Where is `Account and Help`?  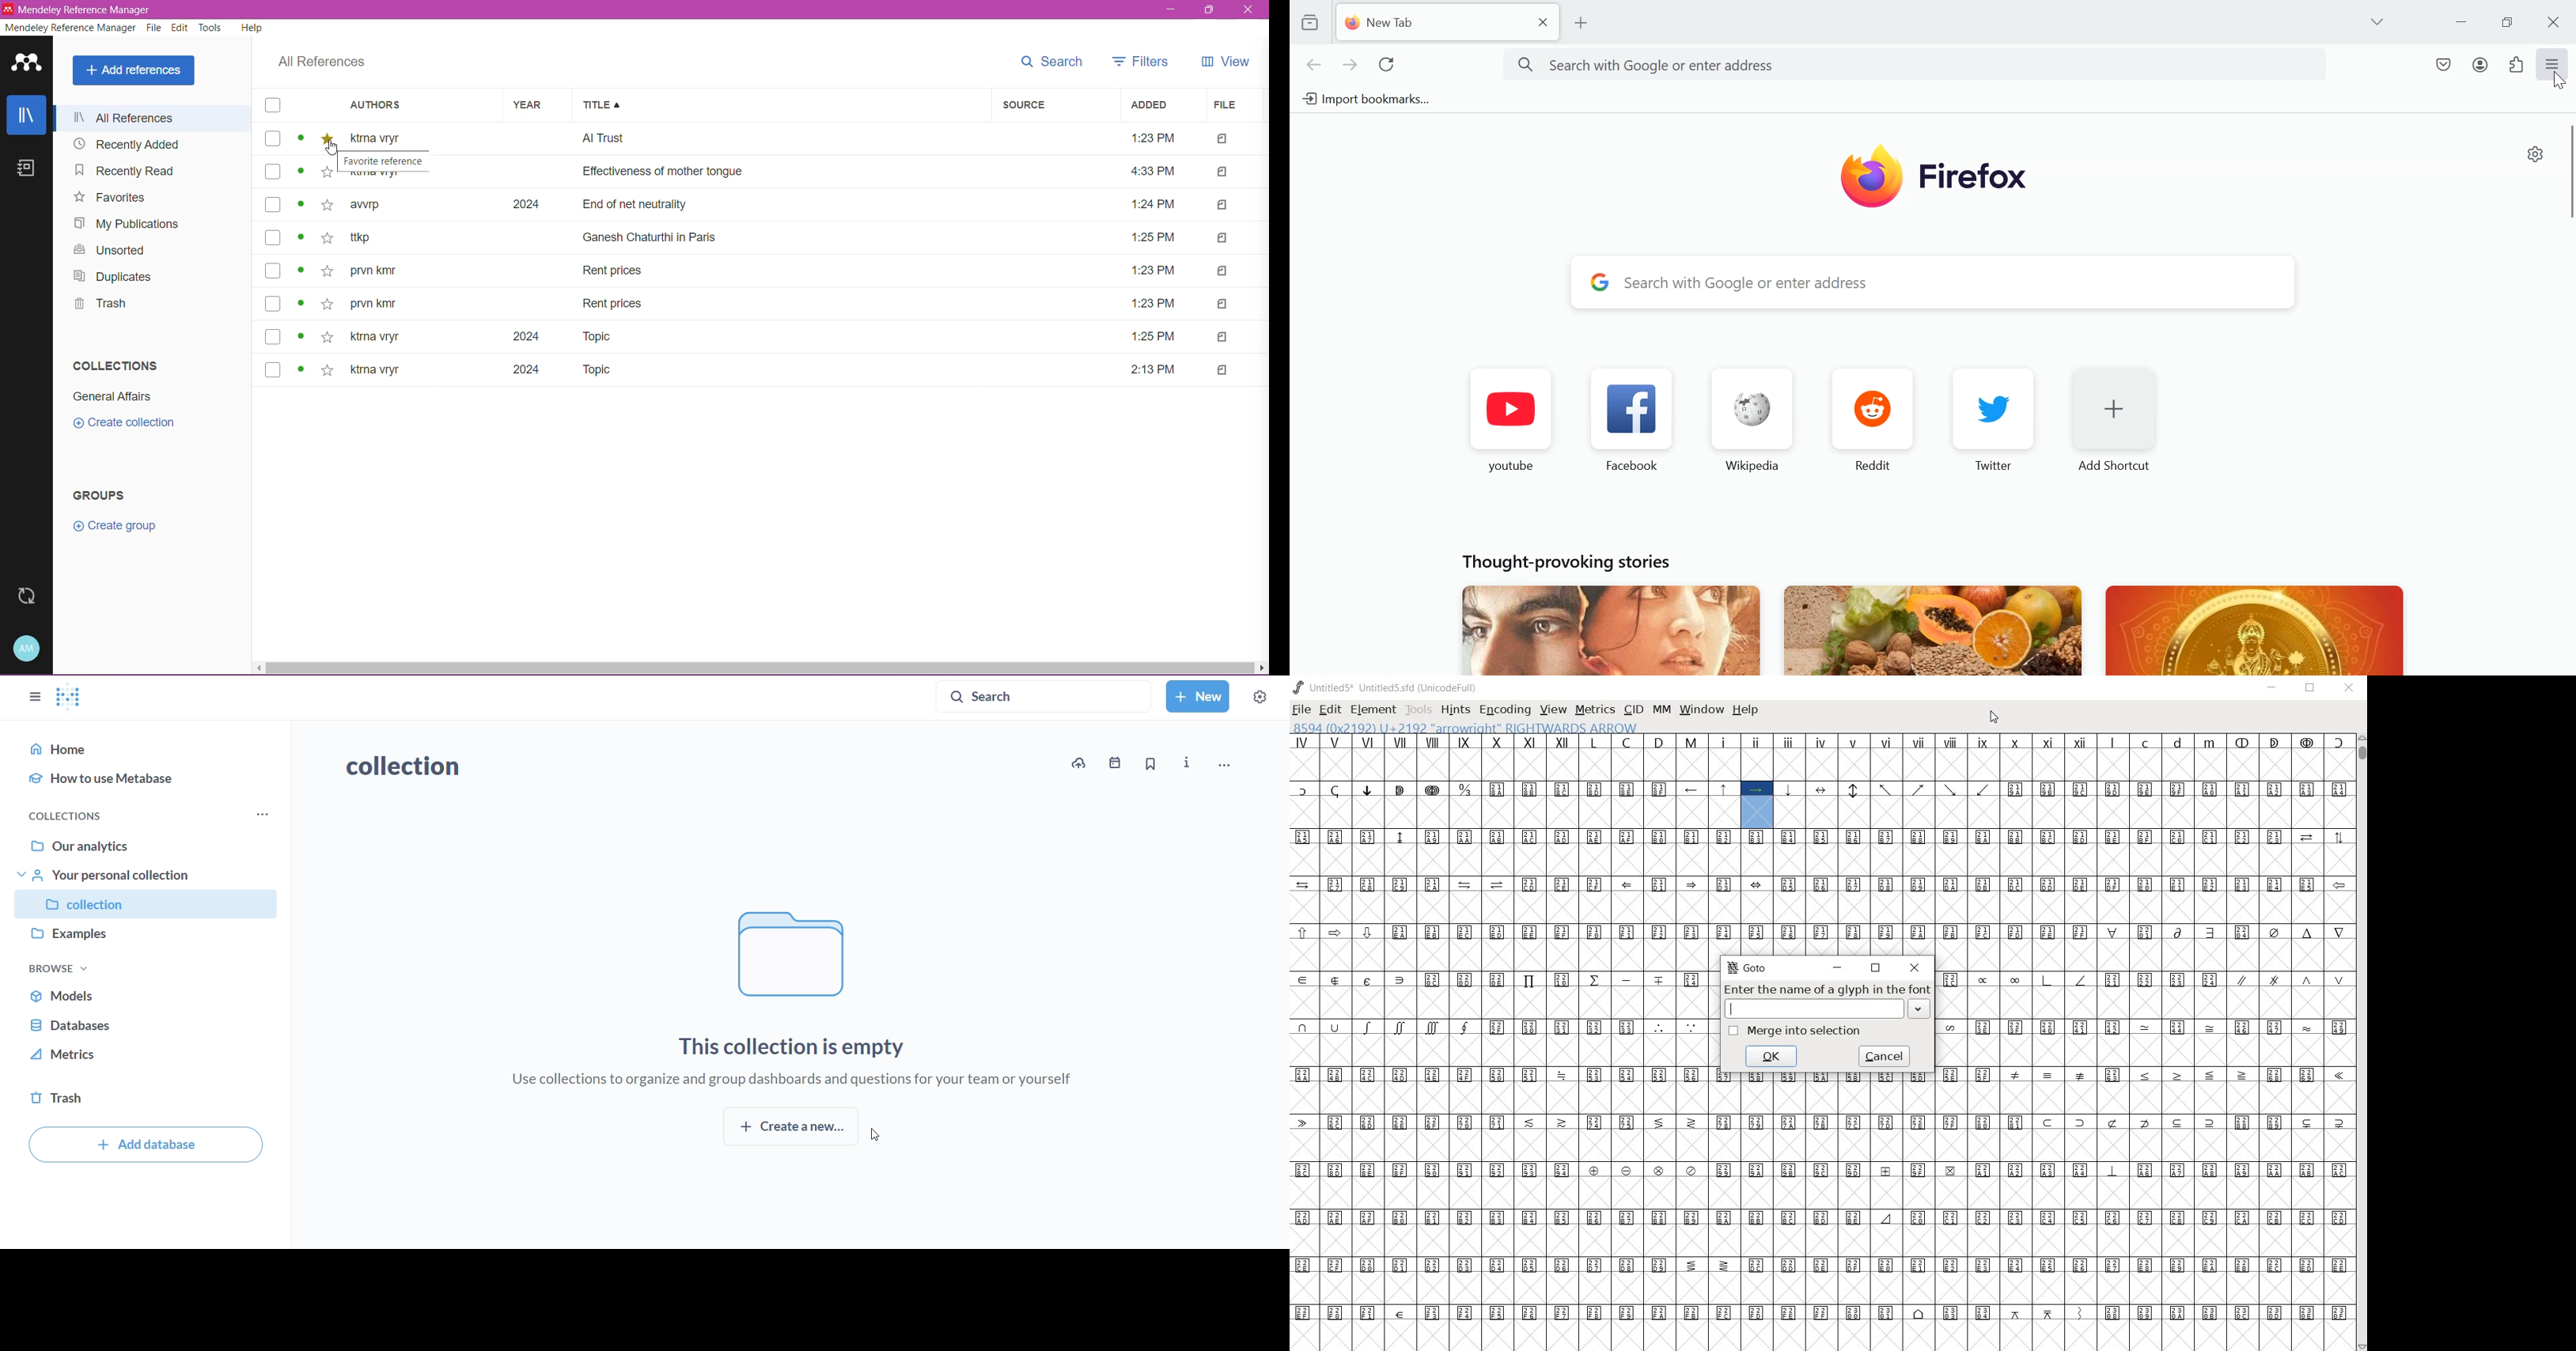
Account and Help is located at coordinates (26, 648).